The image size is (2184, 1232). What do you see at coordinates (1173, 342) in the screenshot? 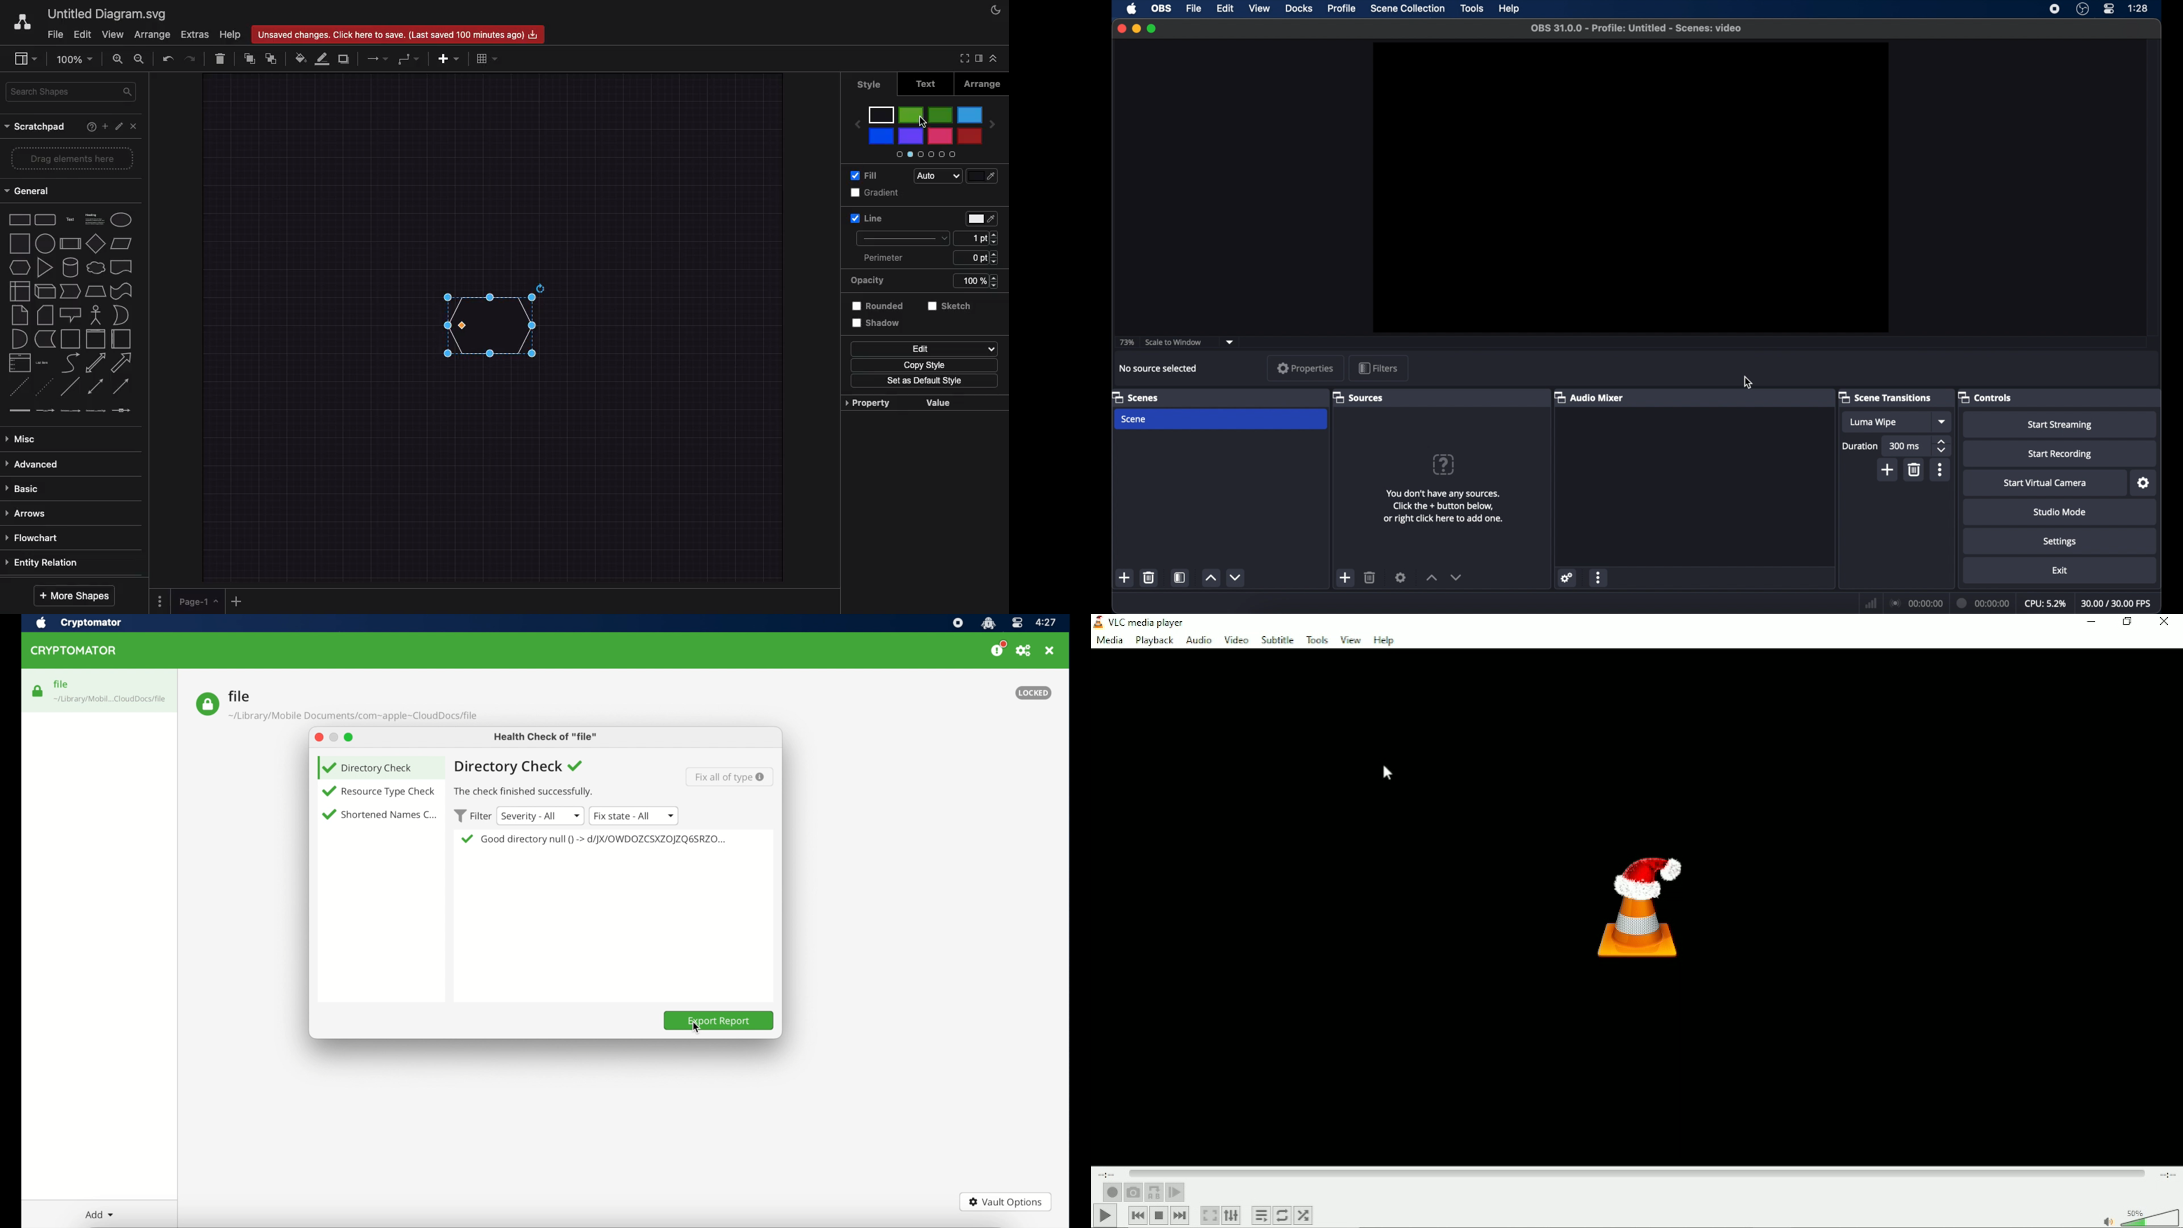
I see `scale to window` at bounding box center [1173, 342].